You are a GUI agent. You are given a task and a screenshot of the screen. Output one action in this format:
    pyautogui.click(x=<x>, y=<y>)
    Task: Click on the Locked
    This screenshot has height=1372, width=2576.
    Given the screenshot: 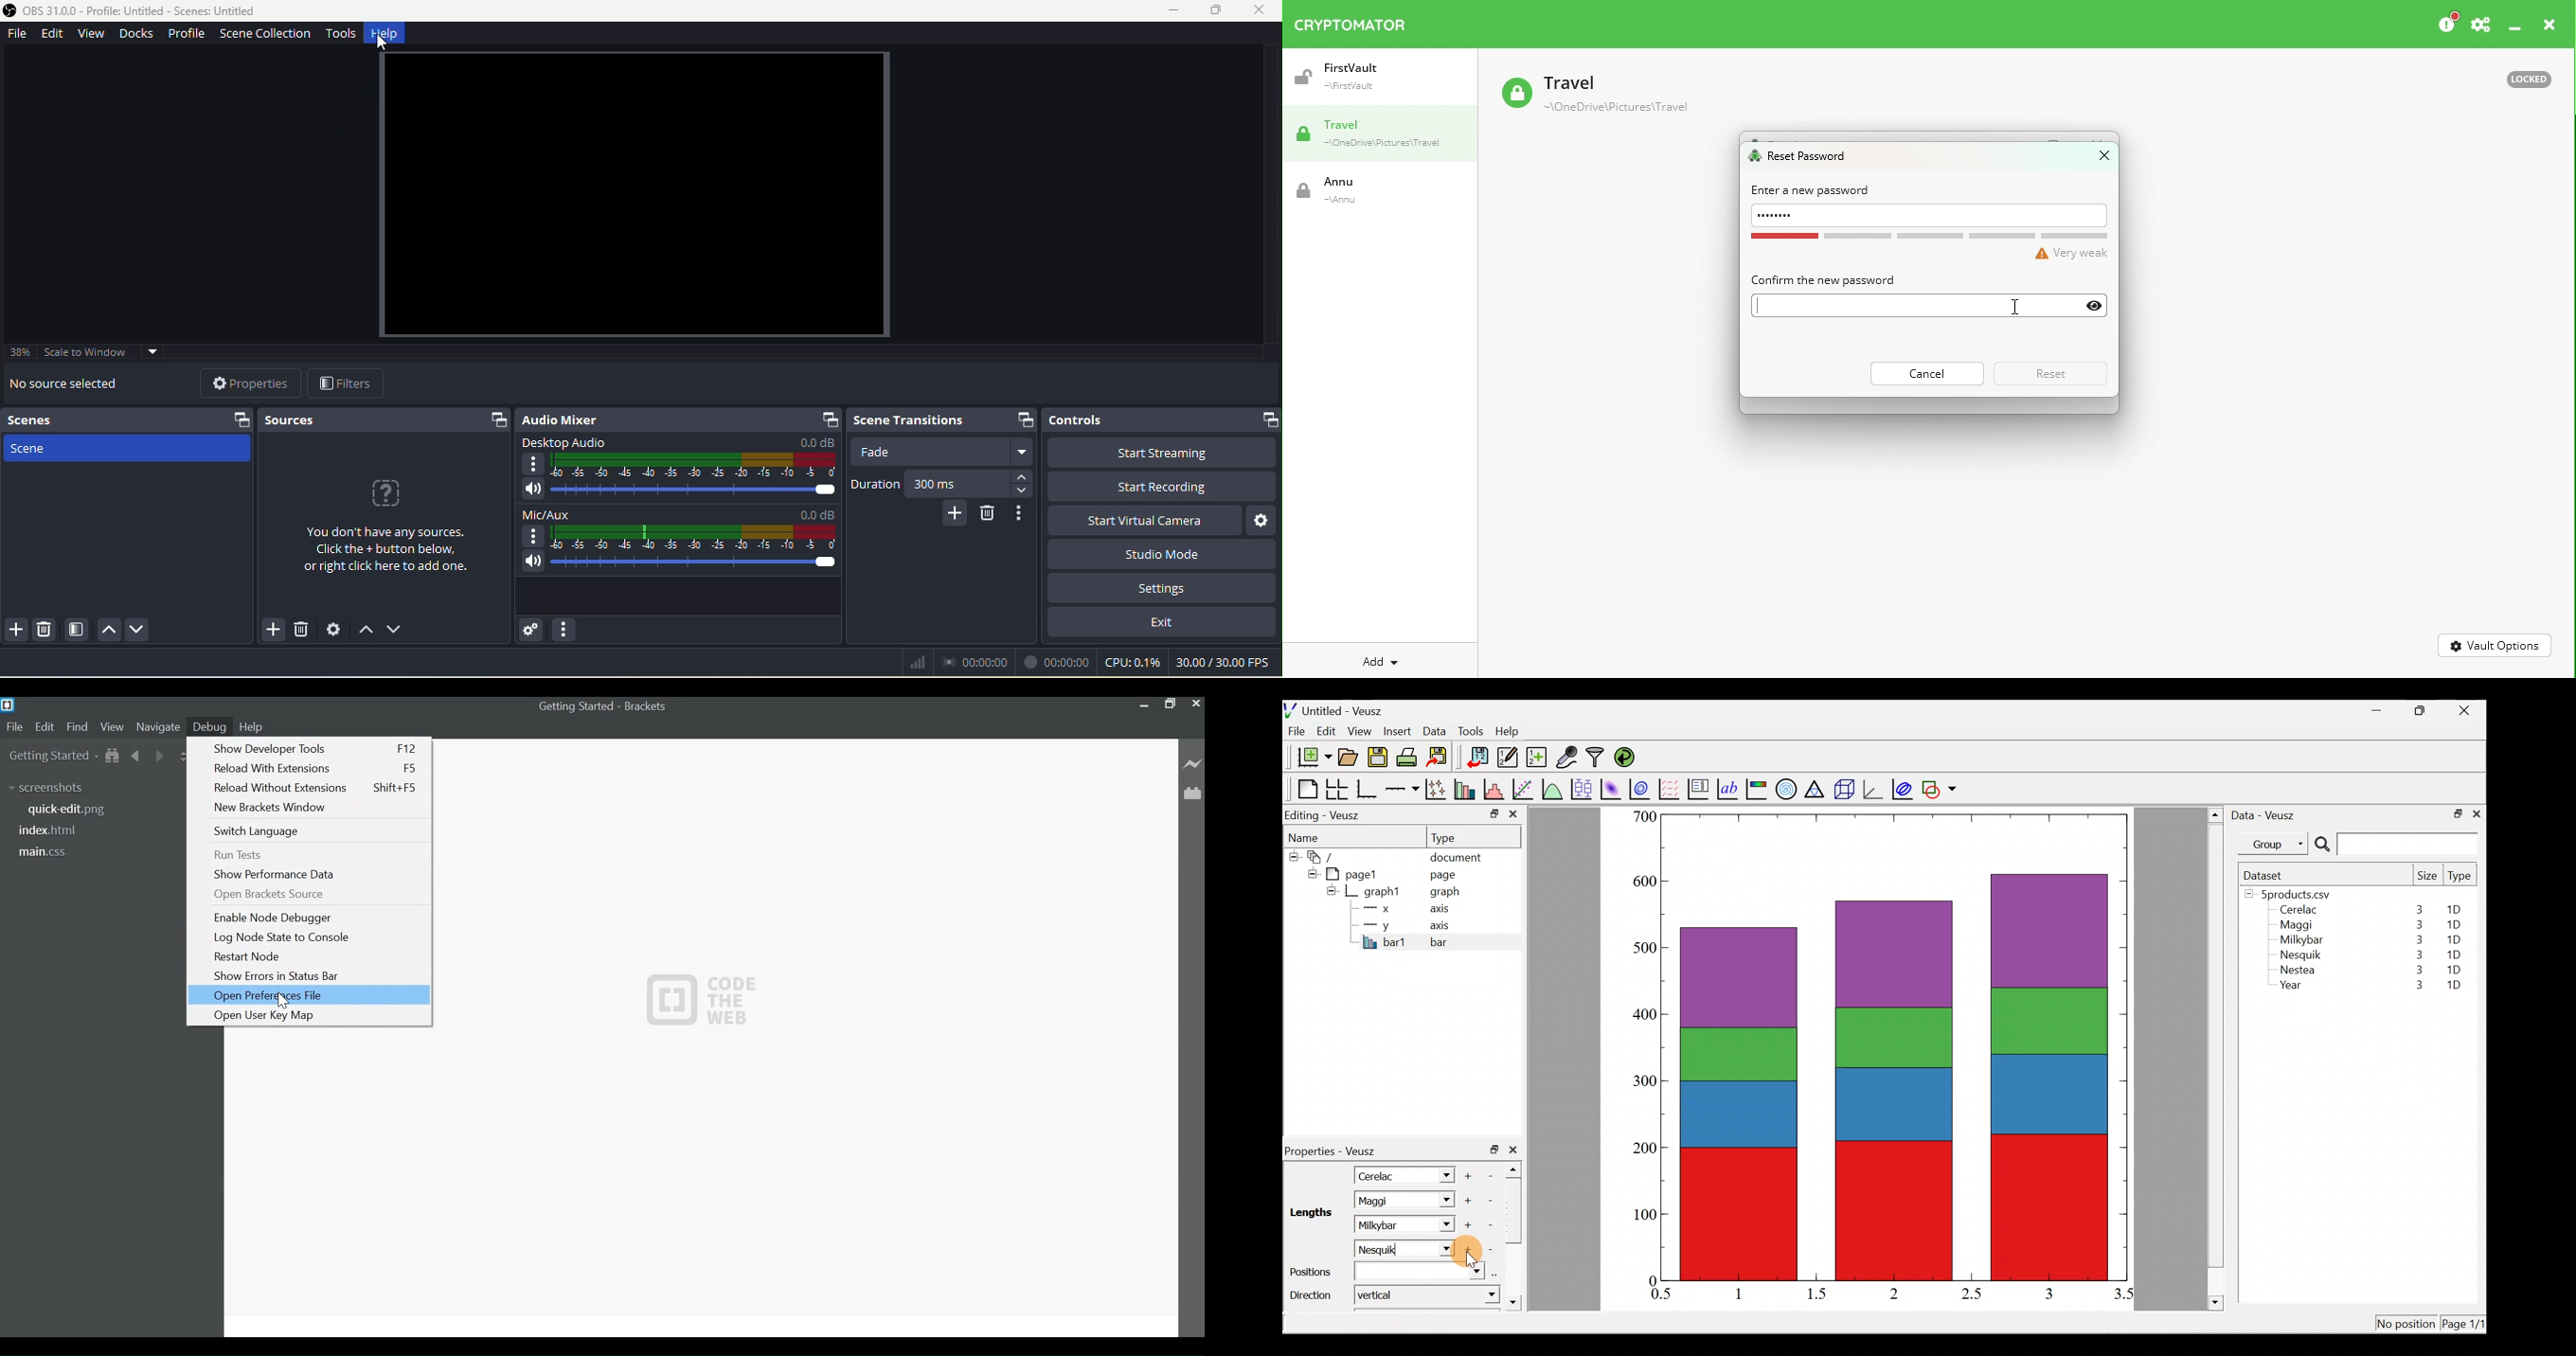 What is the action you would take?
    pyautogui.click(x=2520, y=78)
    